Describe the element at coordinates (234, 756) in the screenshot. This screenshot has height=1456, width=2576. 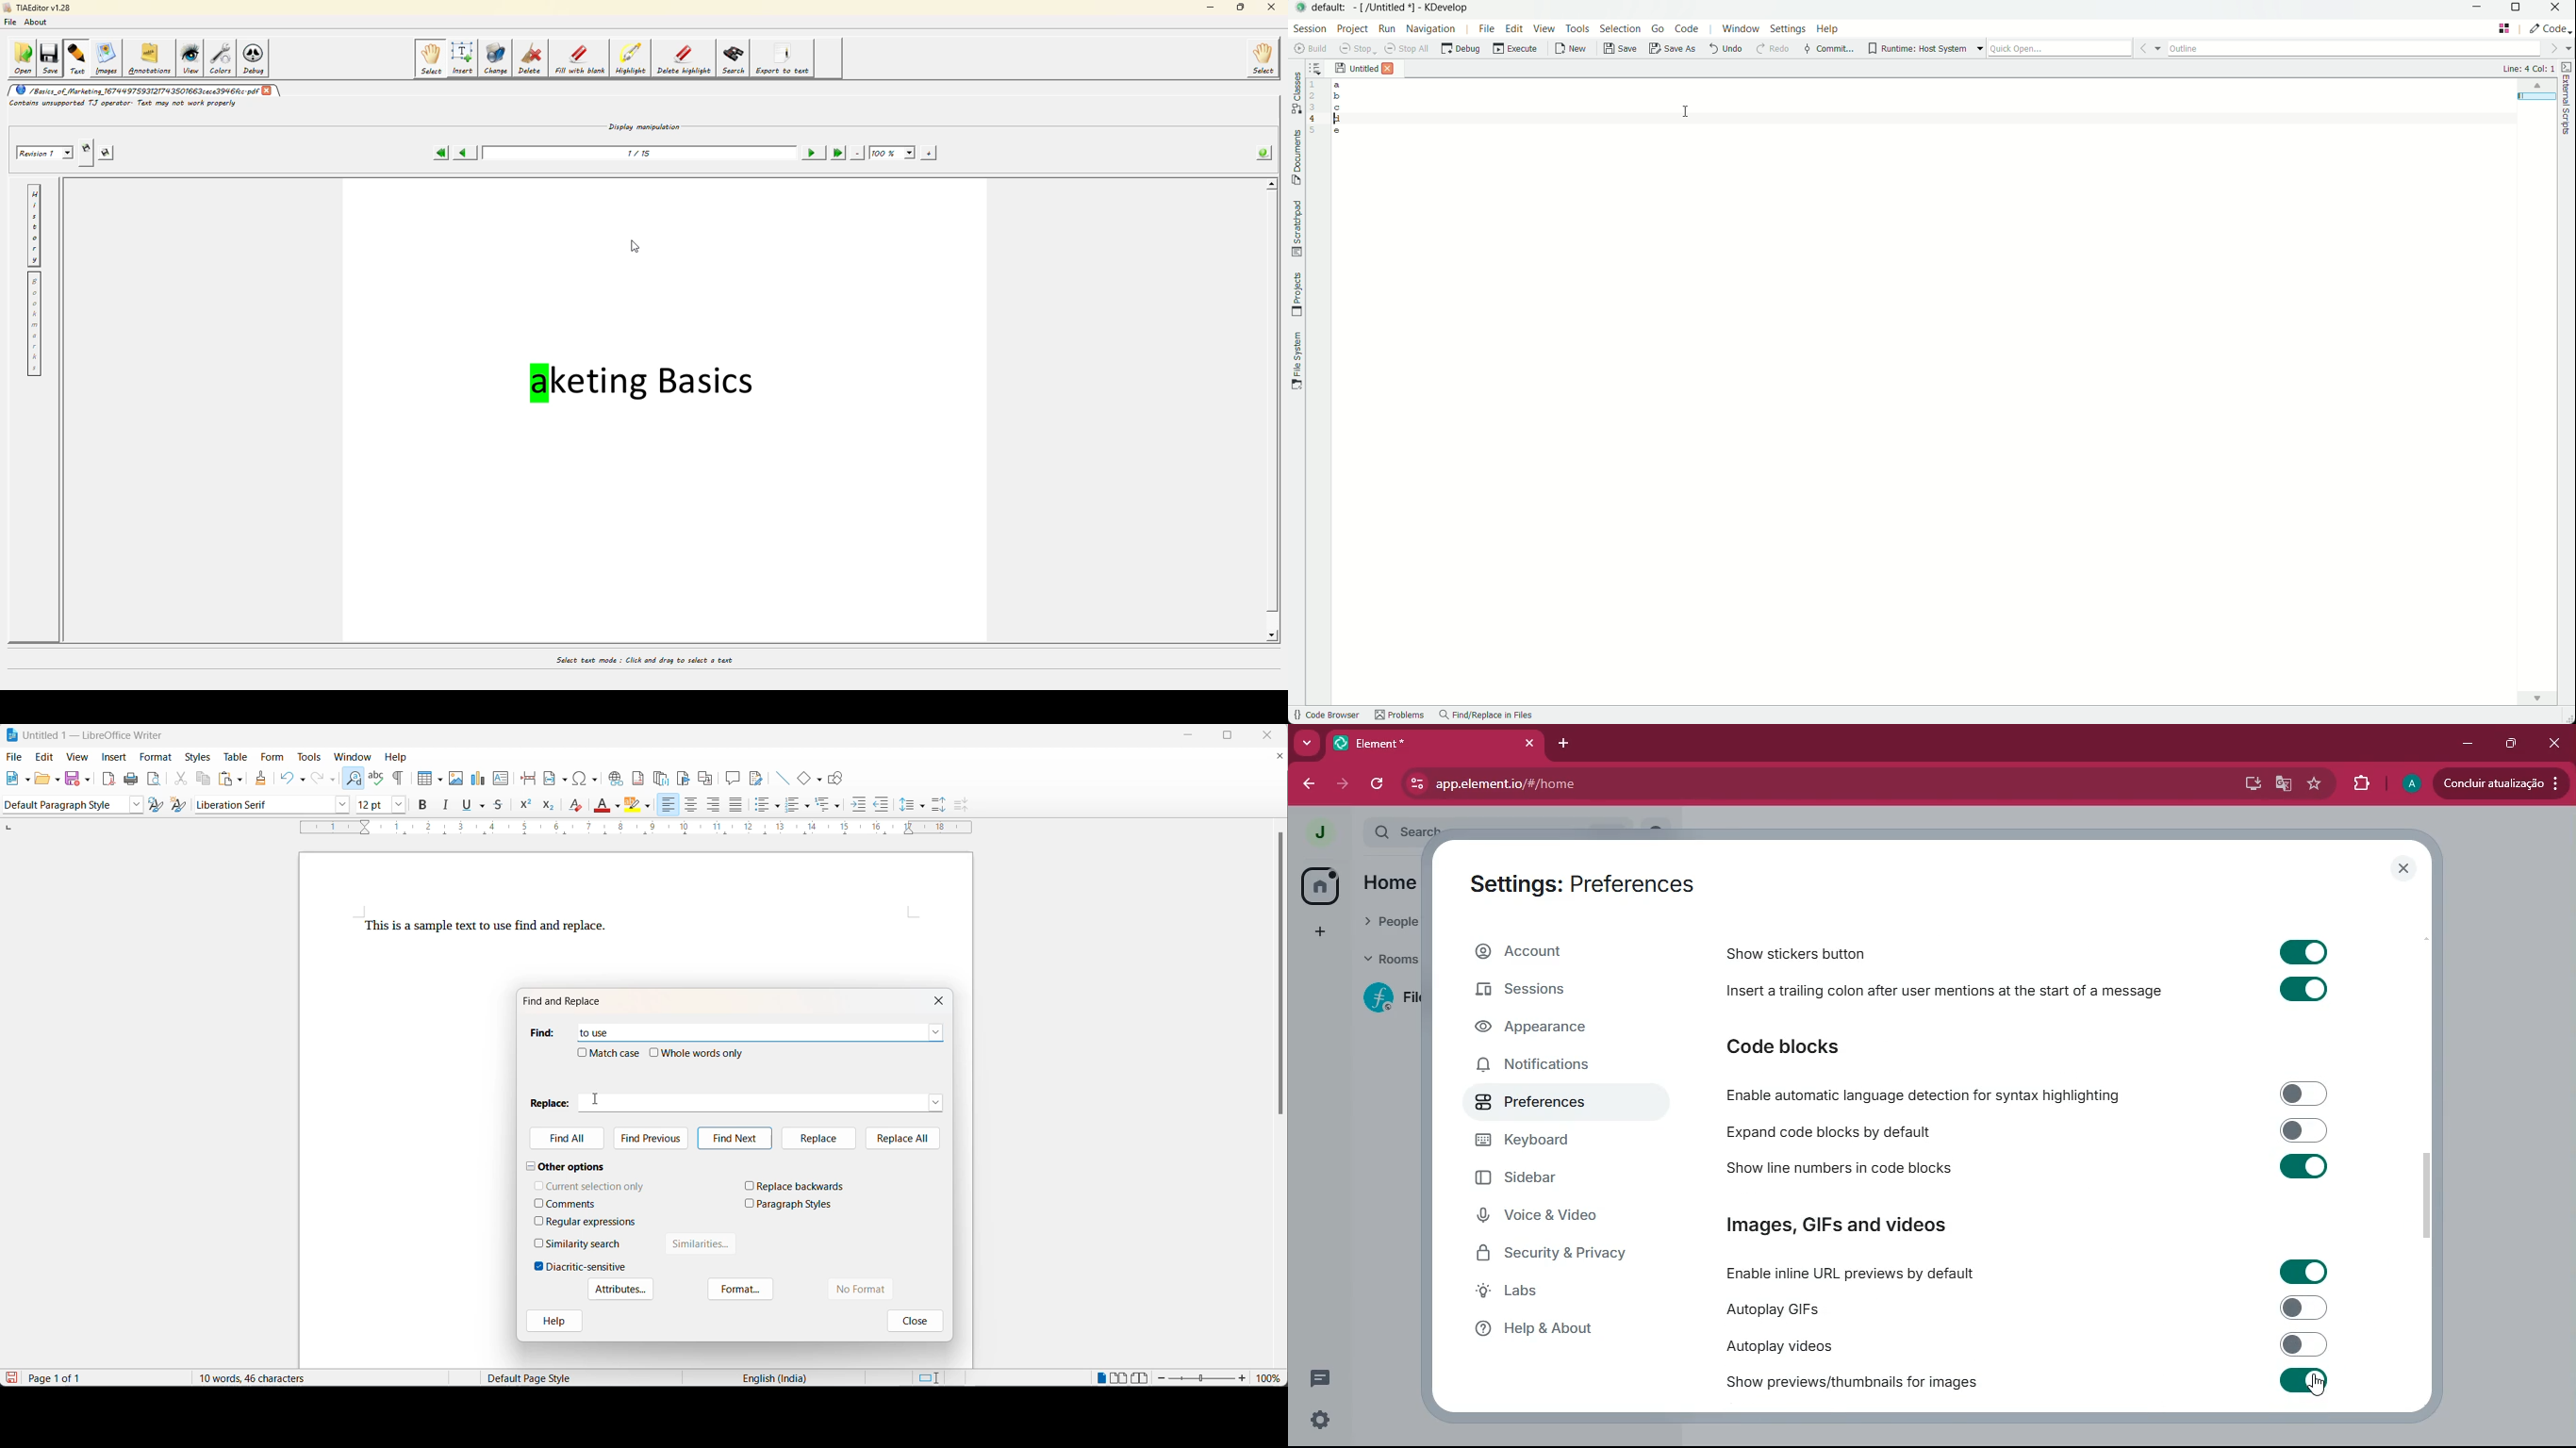
I see `table` at that location.